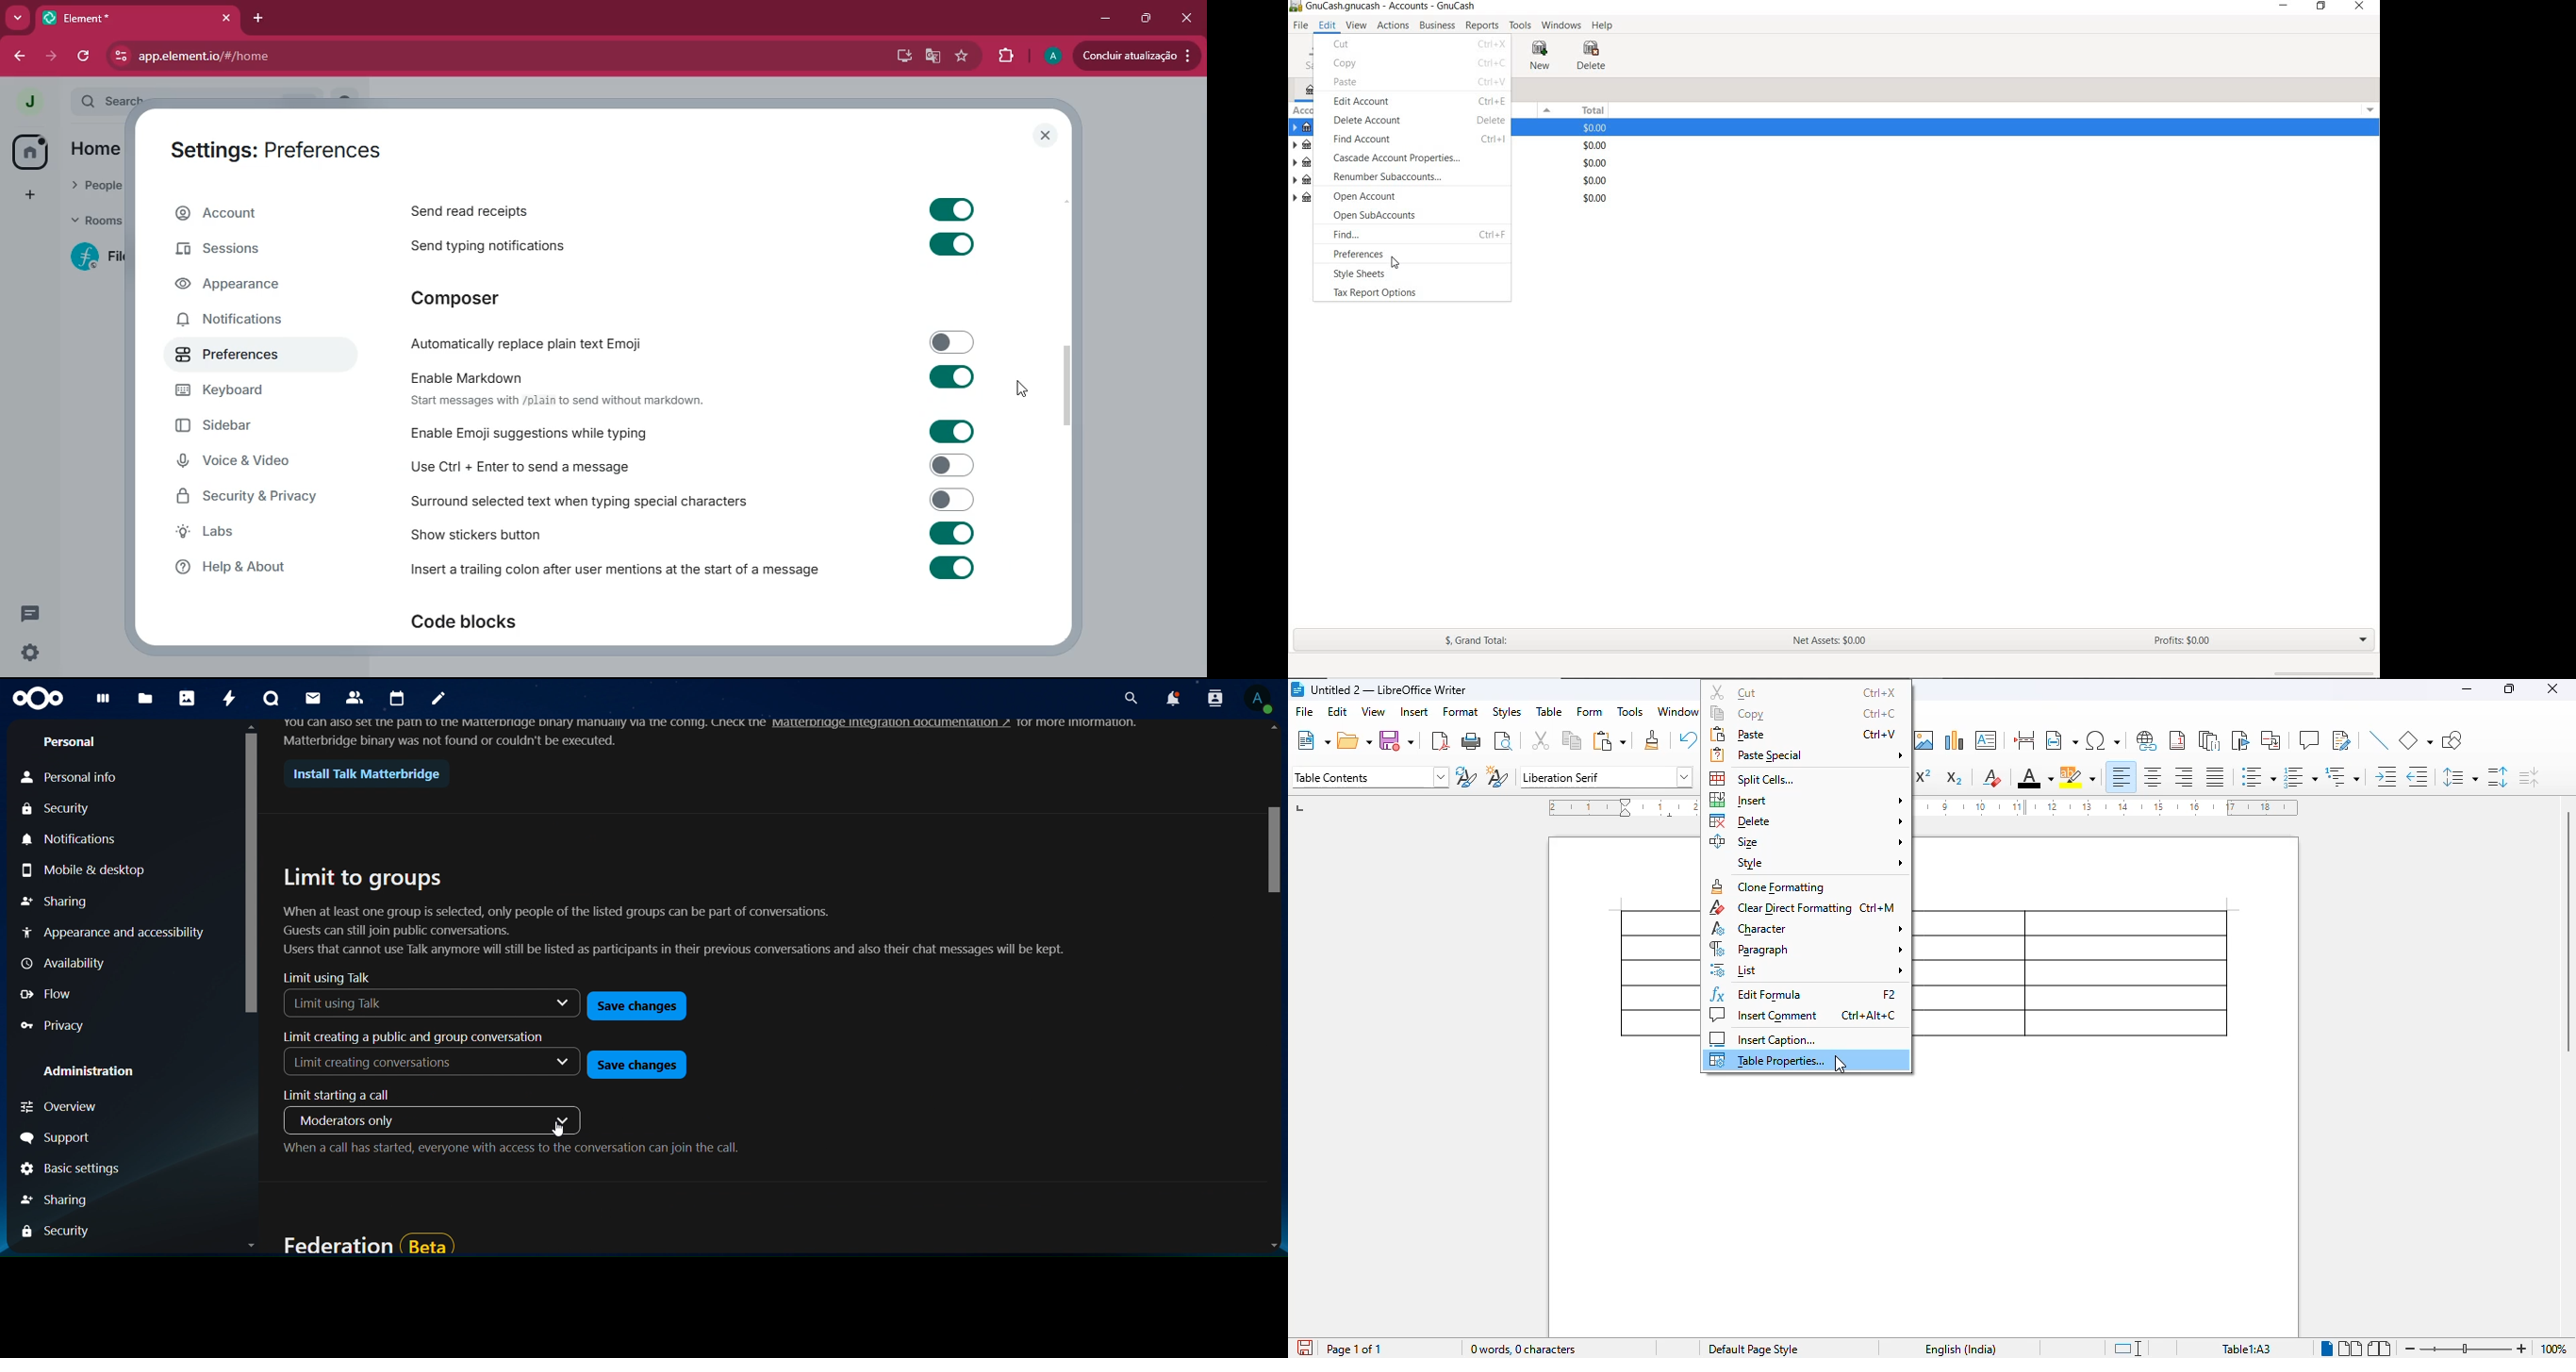 This screenshot has width=2576, height=1372. What do you see at coordinates (31, 153) in the screenshot?
I see `home` at bounding box center [31, 153].